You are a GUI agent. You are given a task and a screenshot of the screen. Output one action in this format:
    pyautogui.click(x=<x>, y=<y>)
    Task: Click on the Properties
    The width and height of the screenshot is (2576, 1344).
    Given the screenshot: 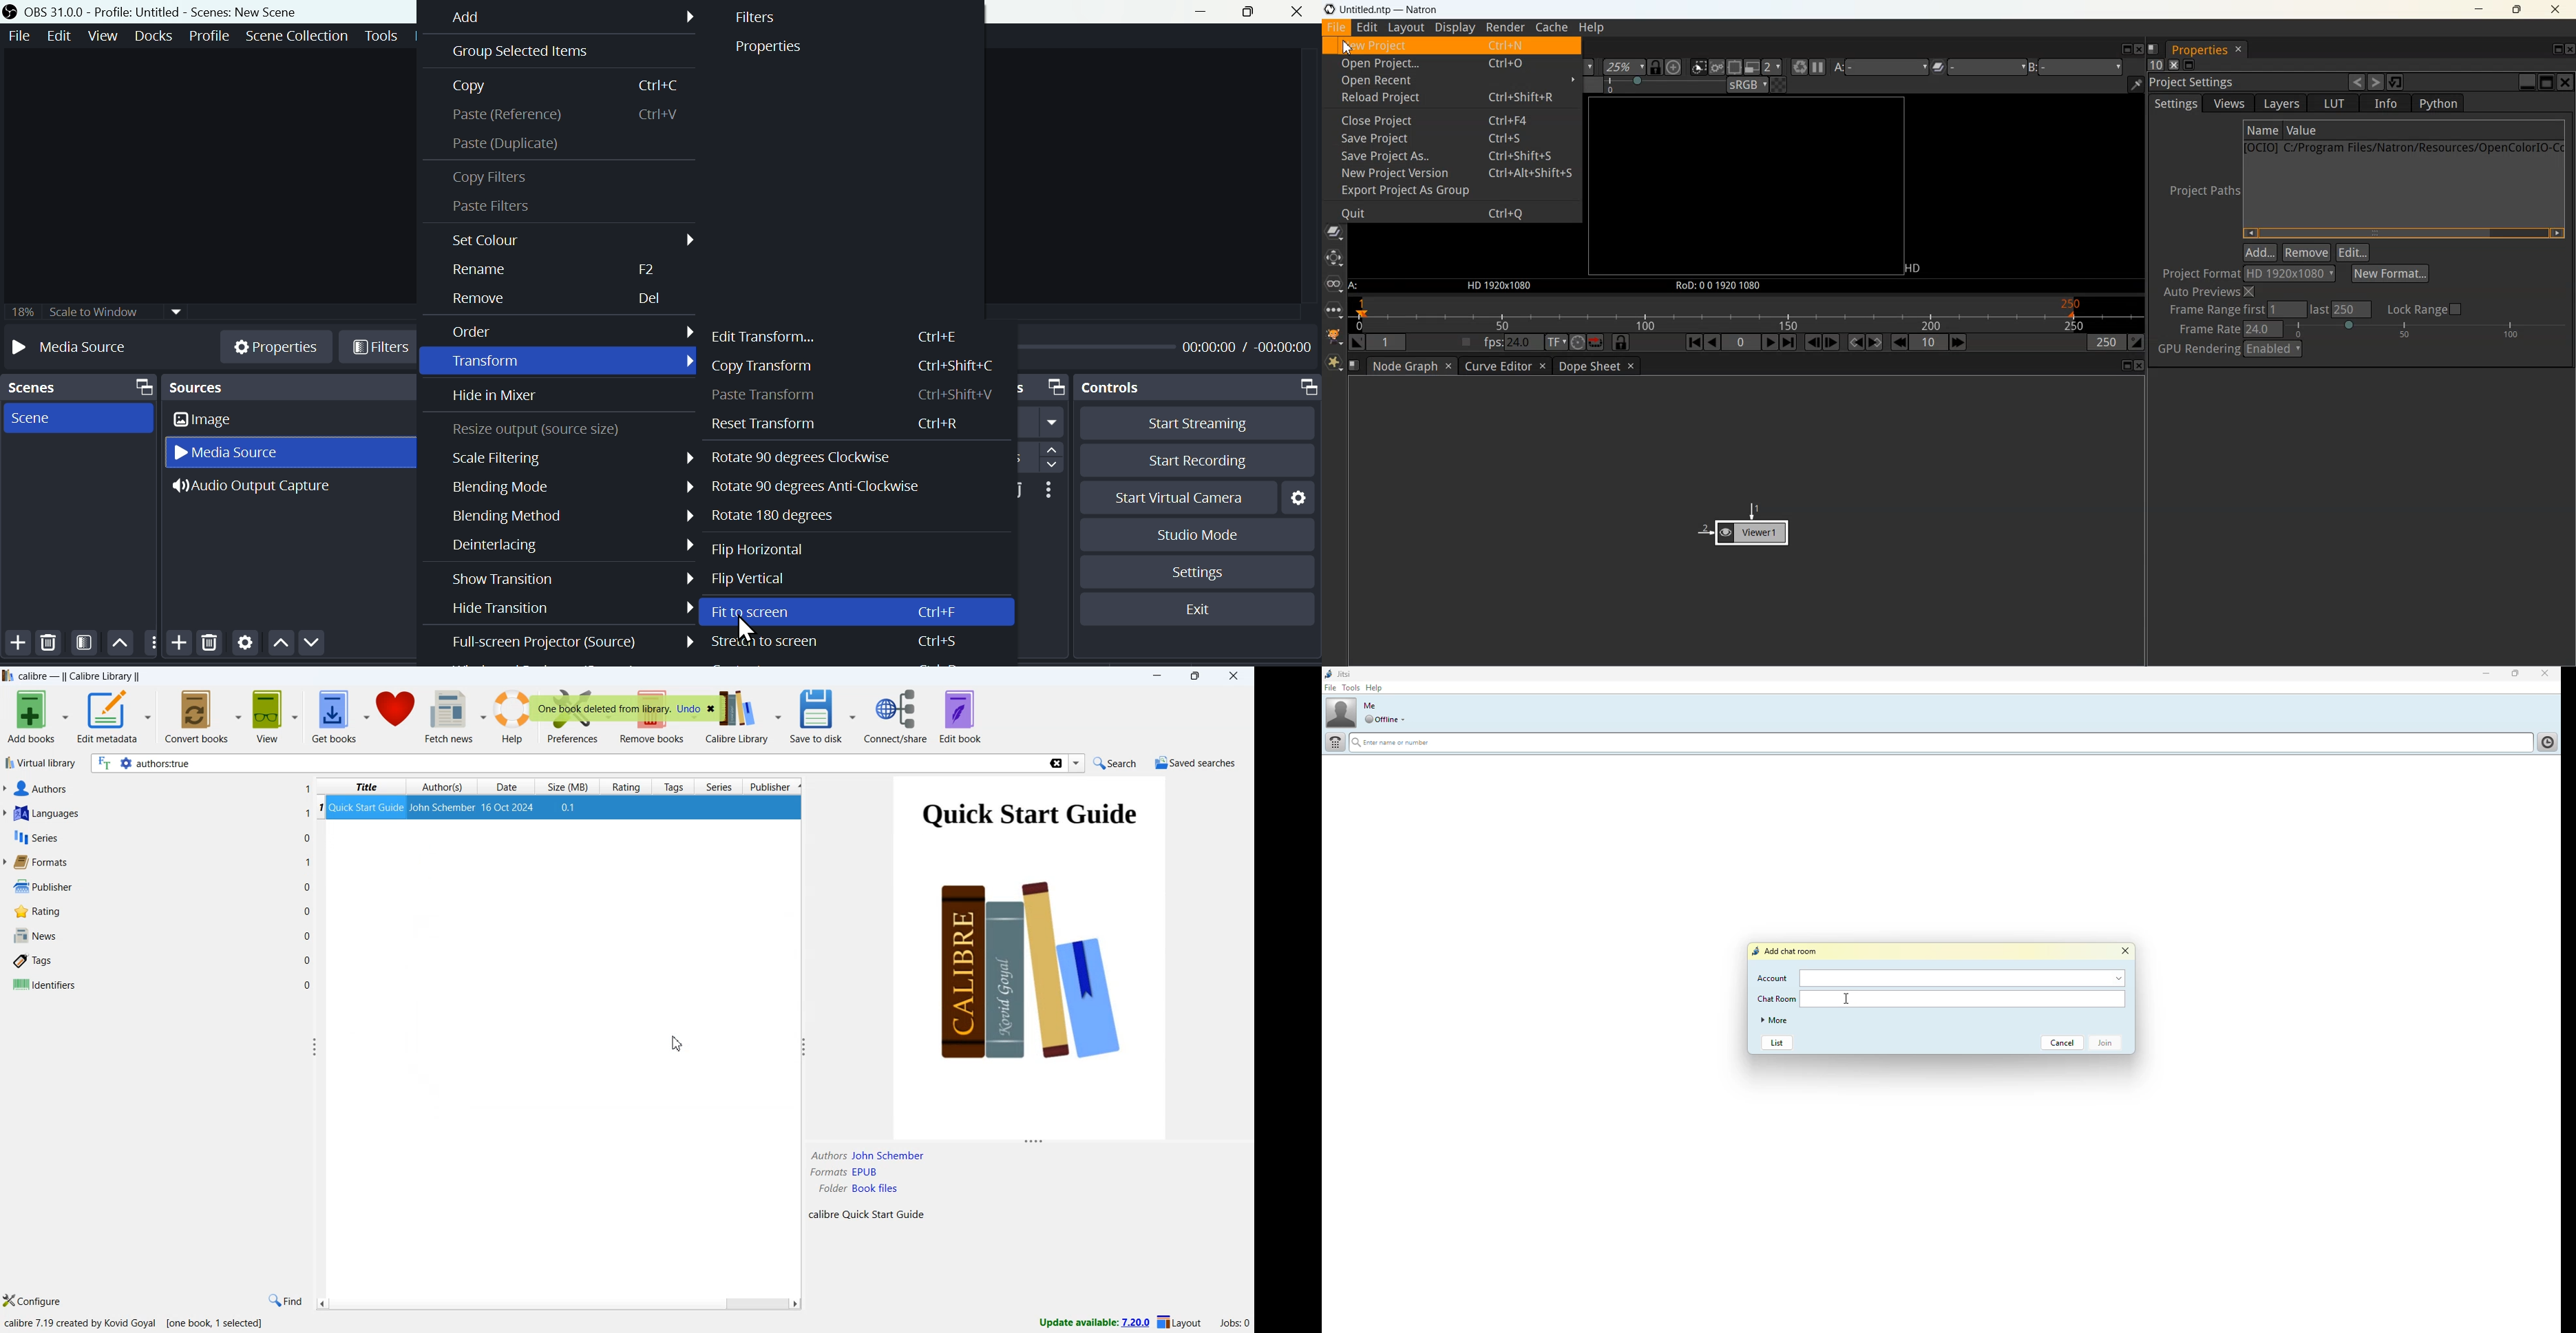 What is the action you would take?
    pyautogui.click(x=776, y=48)
    